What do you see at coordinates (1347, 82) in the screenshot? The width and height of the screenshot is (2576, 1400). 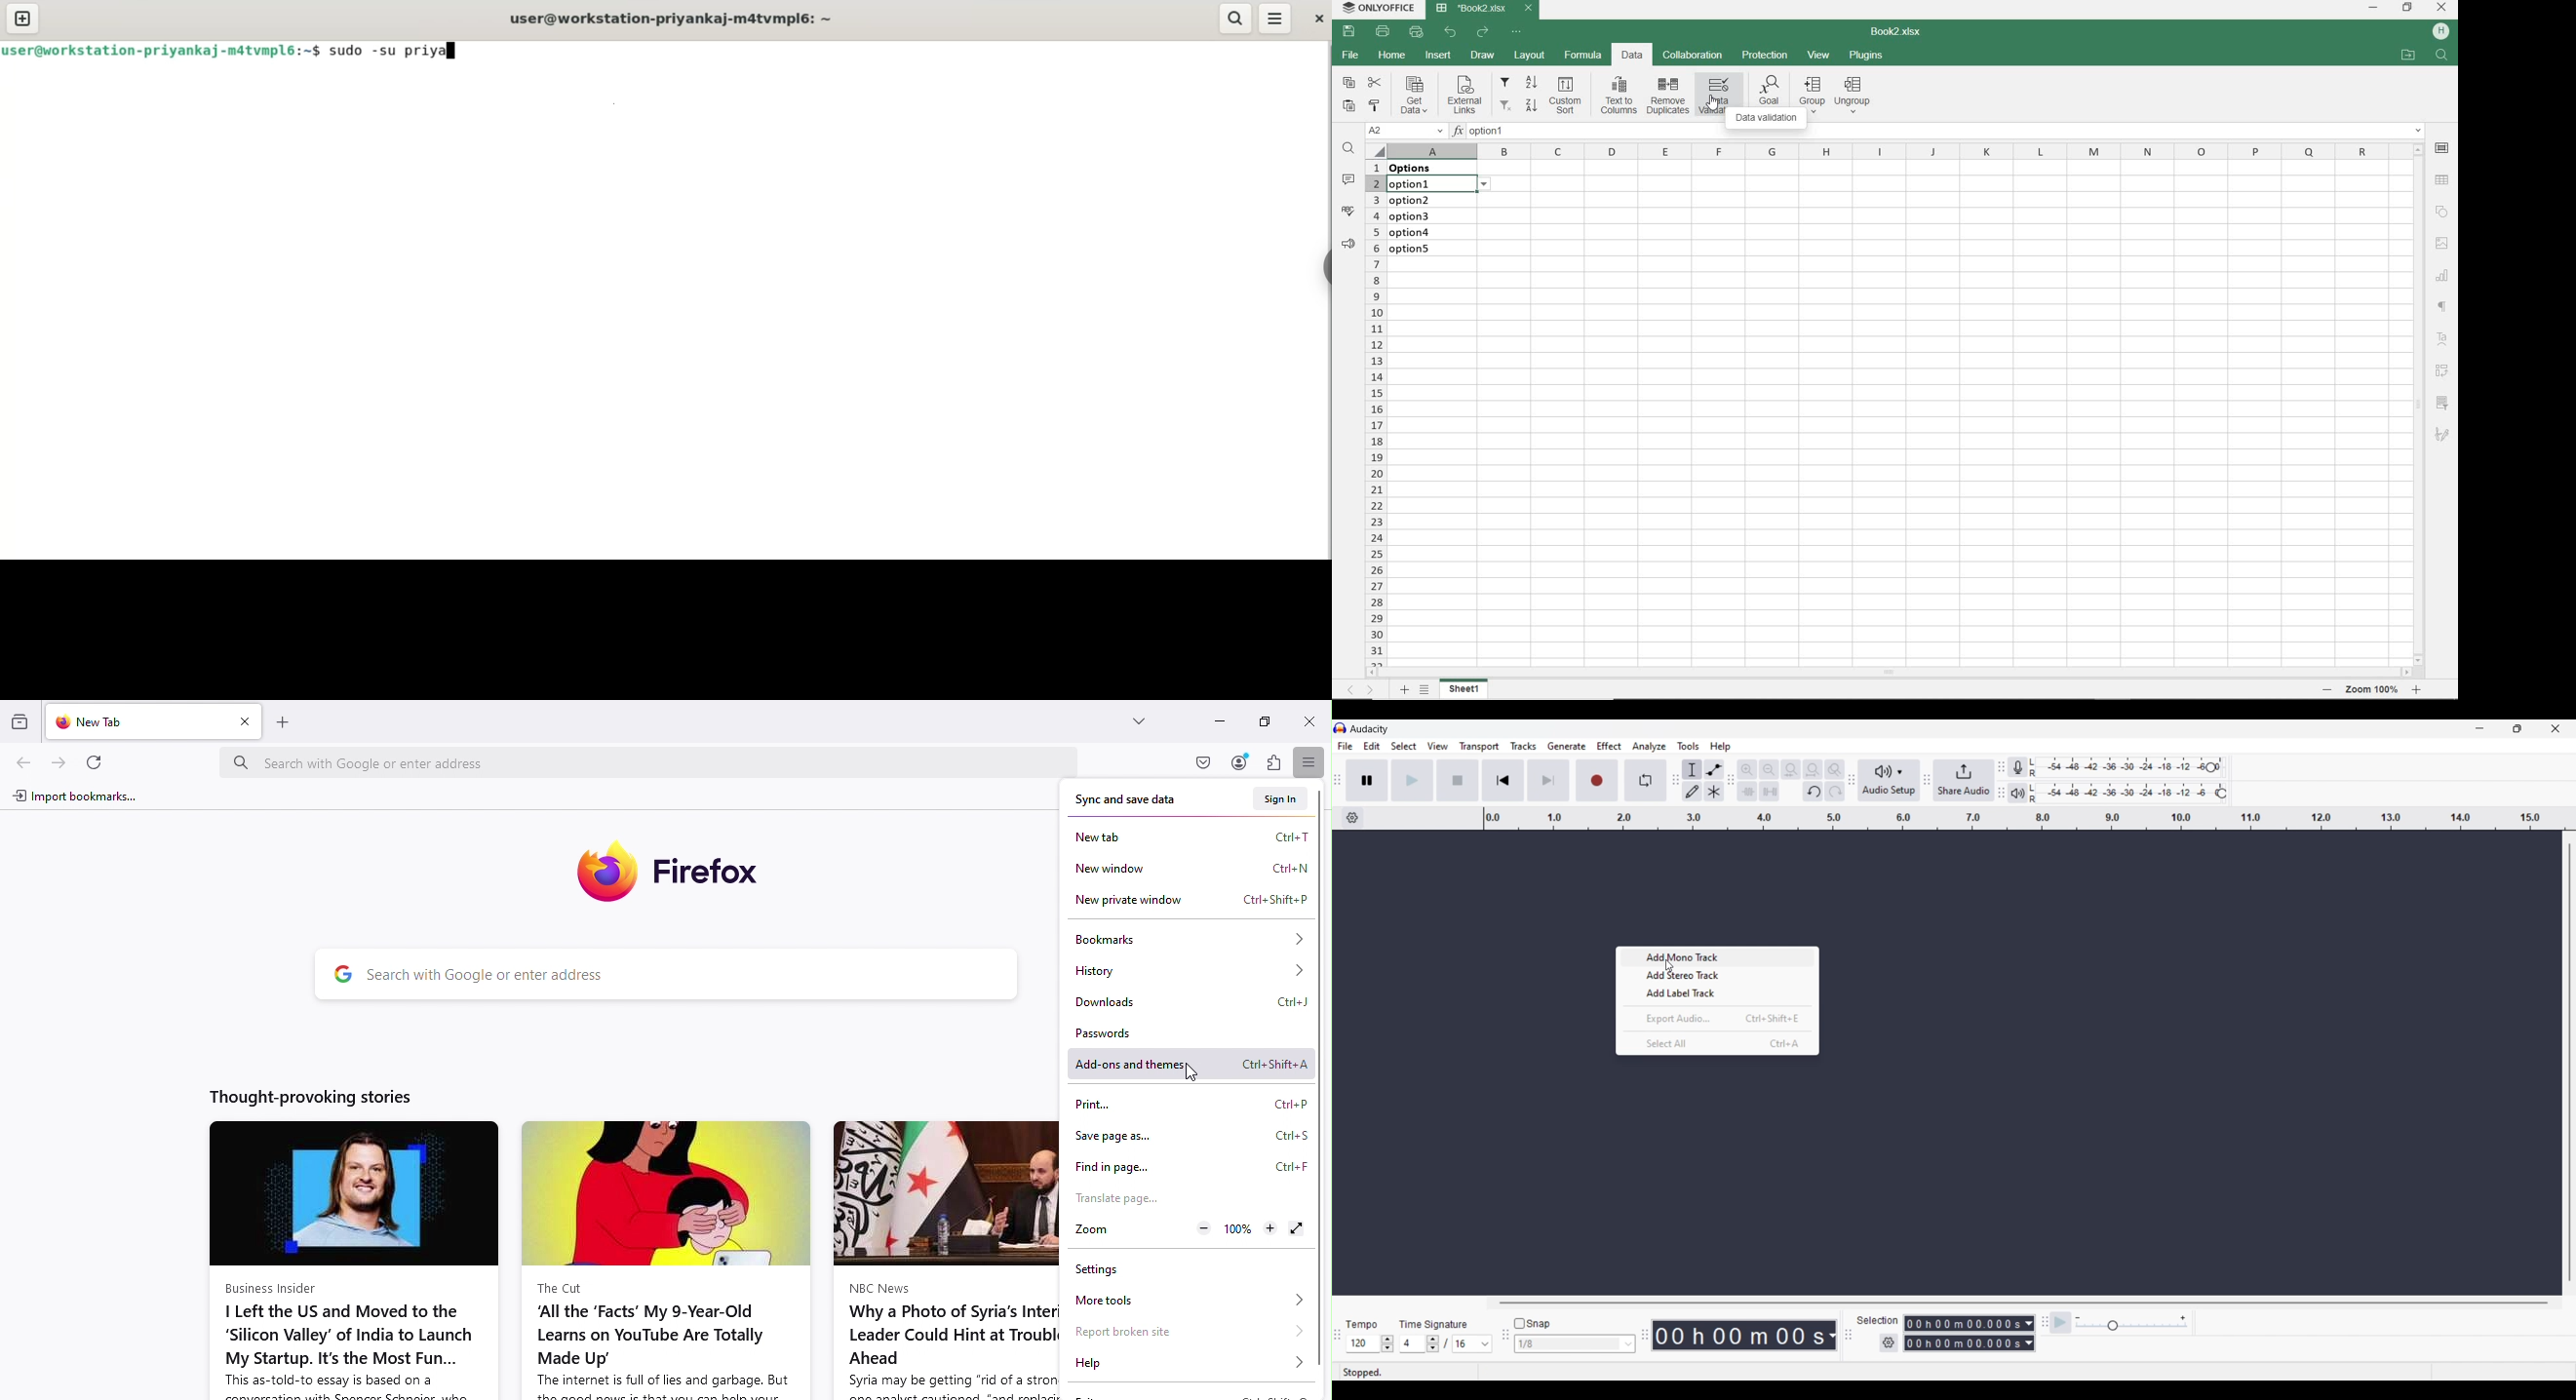 I see `COPY` at bounding box center [1347, 82].